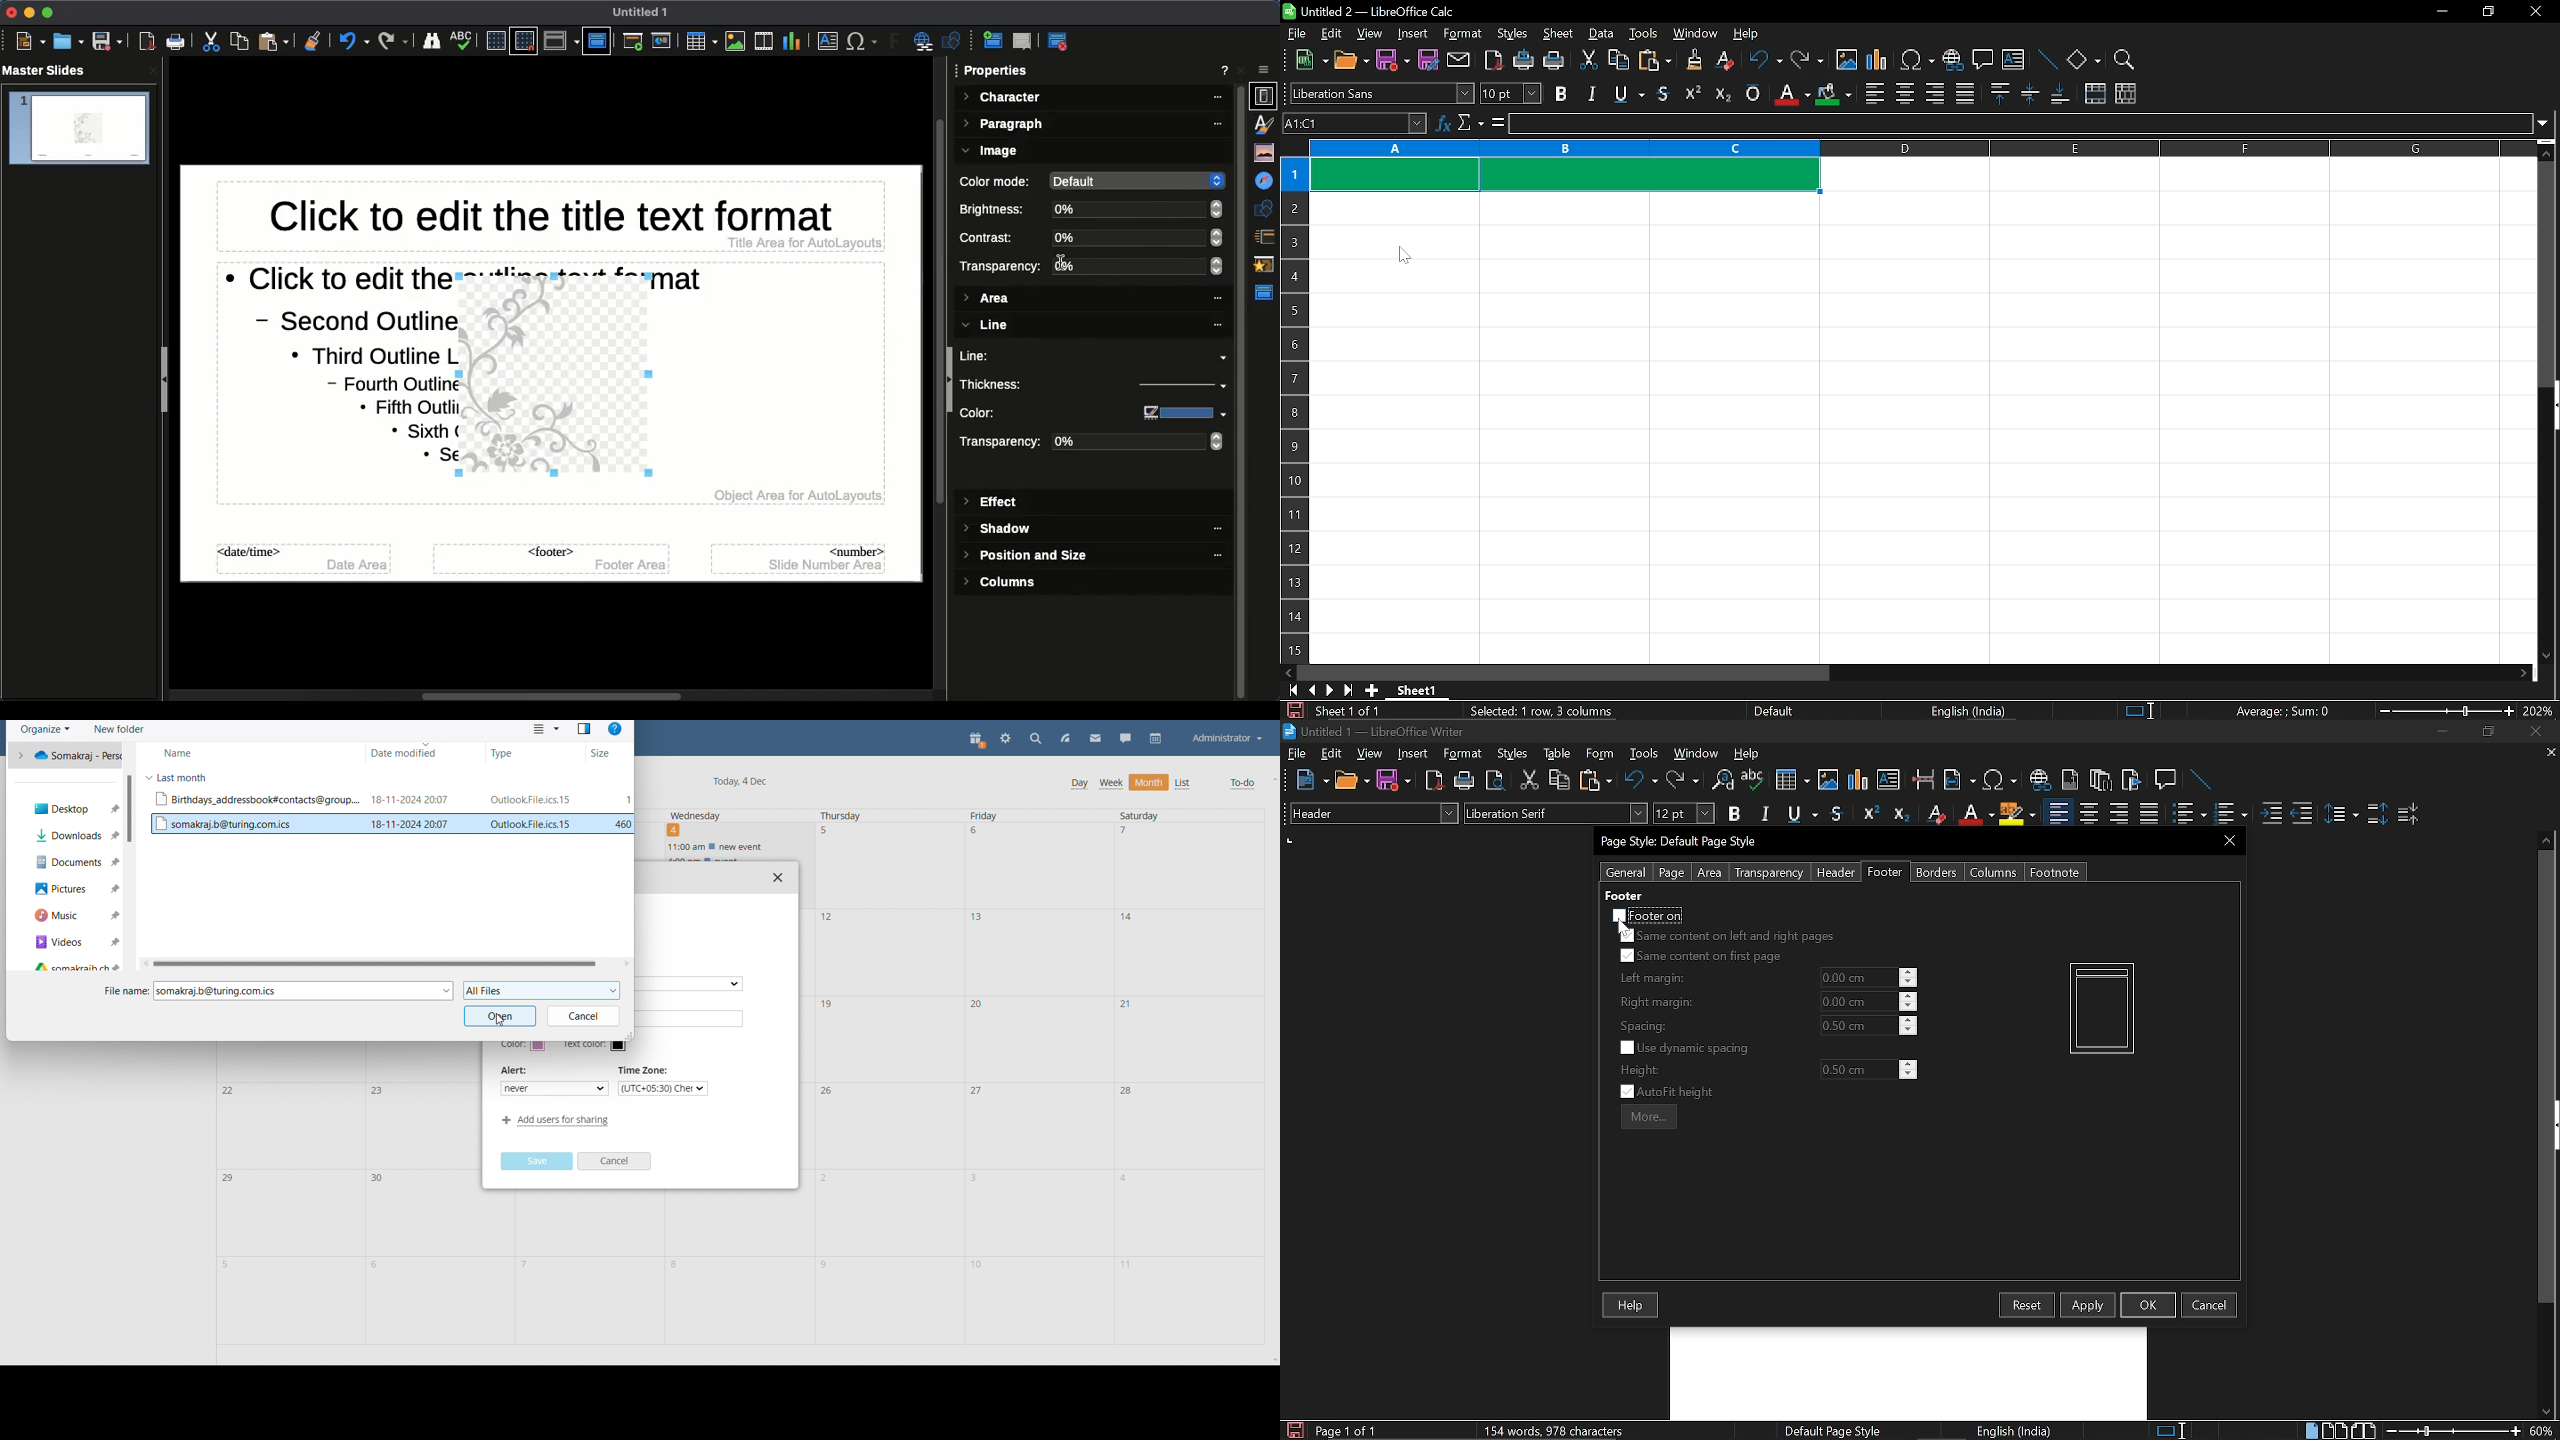  Describe the element at coordinates (2549, 151) in the screenshot. I see `move up` at that location.